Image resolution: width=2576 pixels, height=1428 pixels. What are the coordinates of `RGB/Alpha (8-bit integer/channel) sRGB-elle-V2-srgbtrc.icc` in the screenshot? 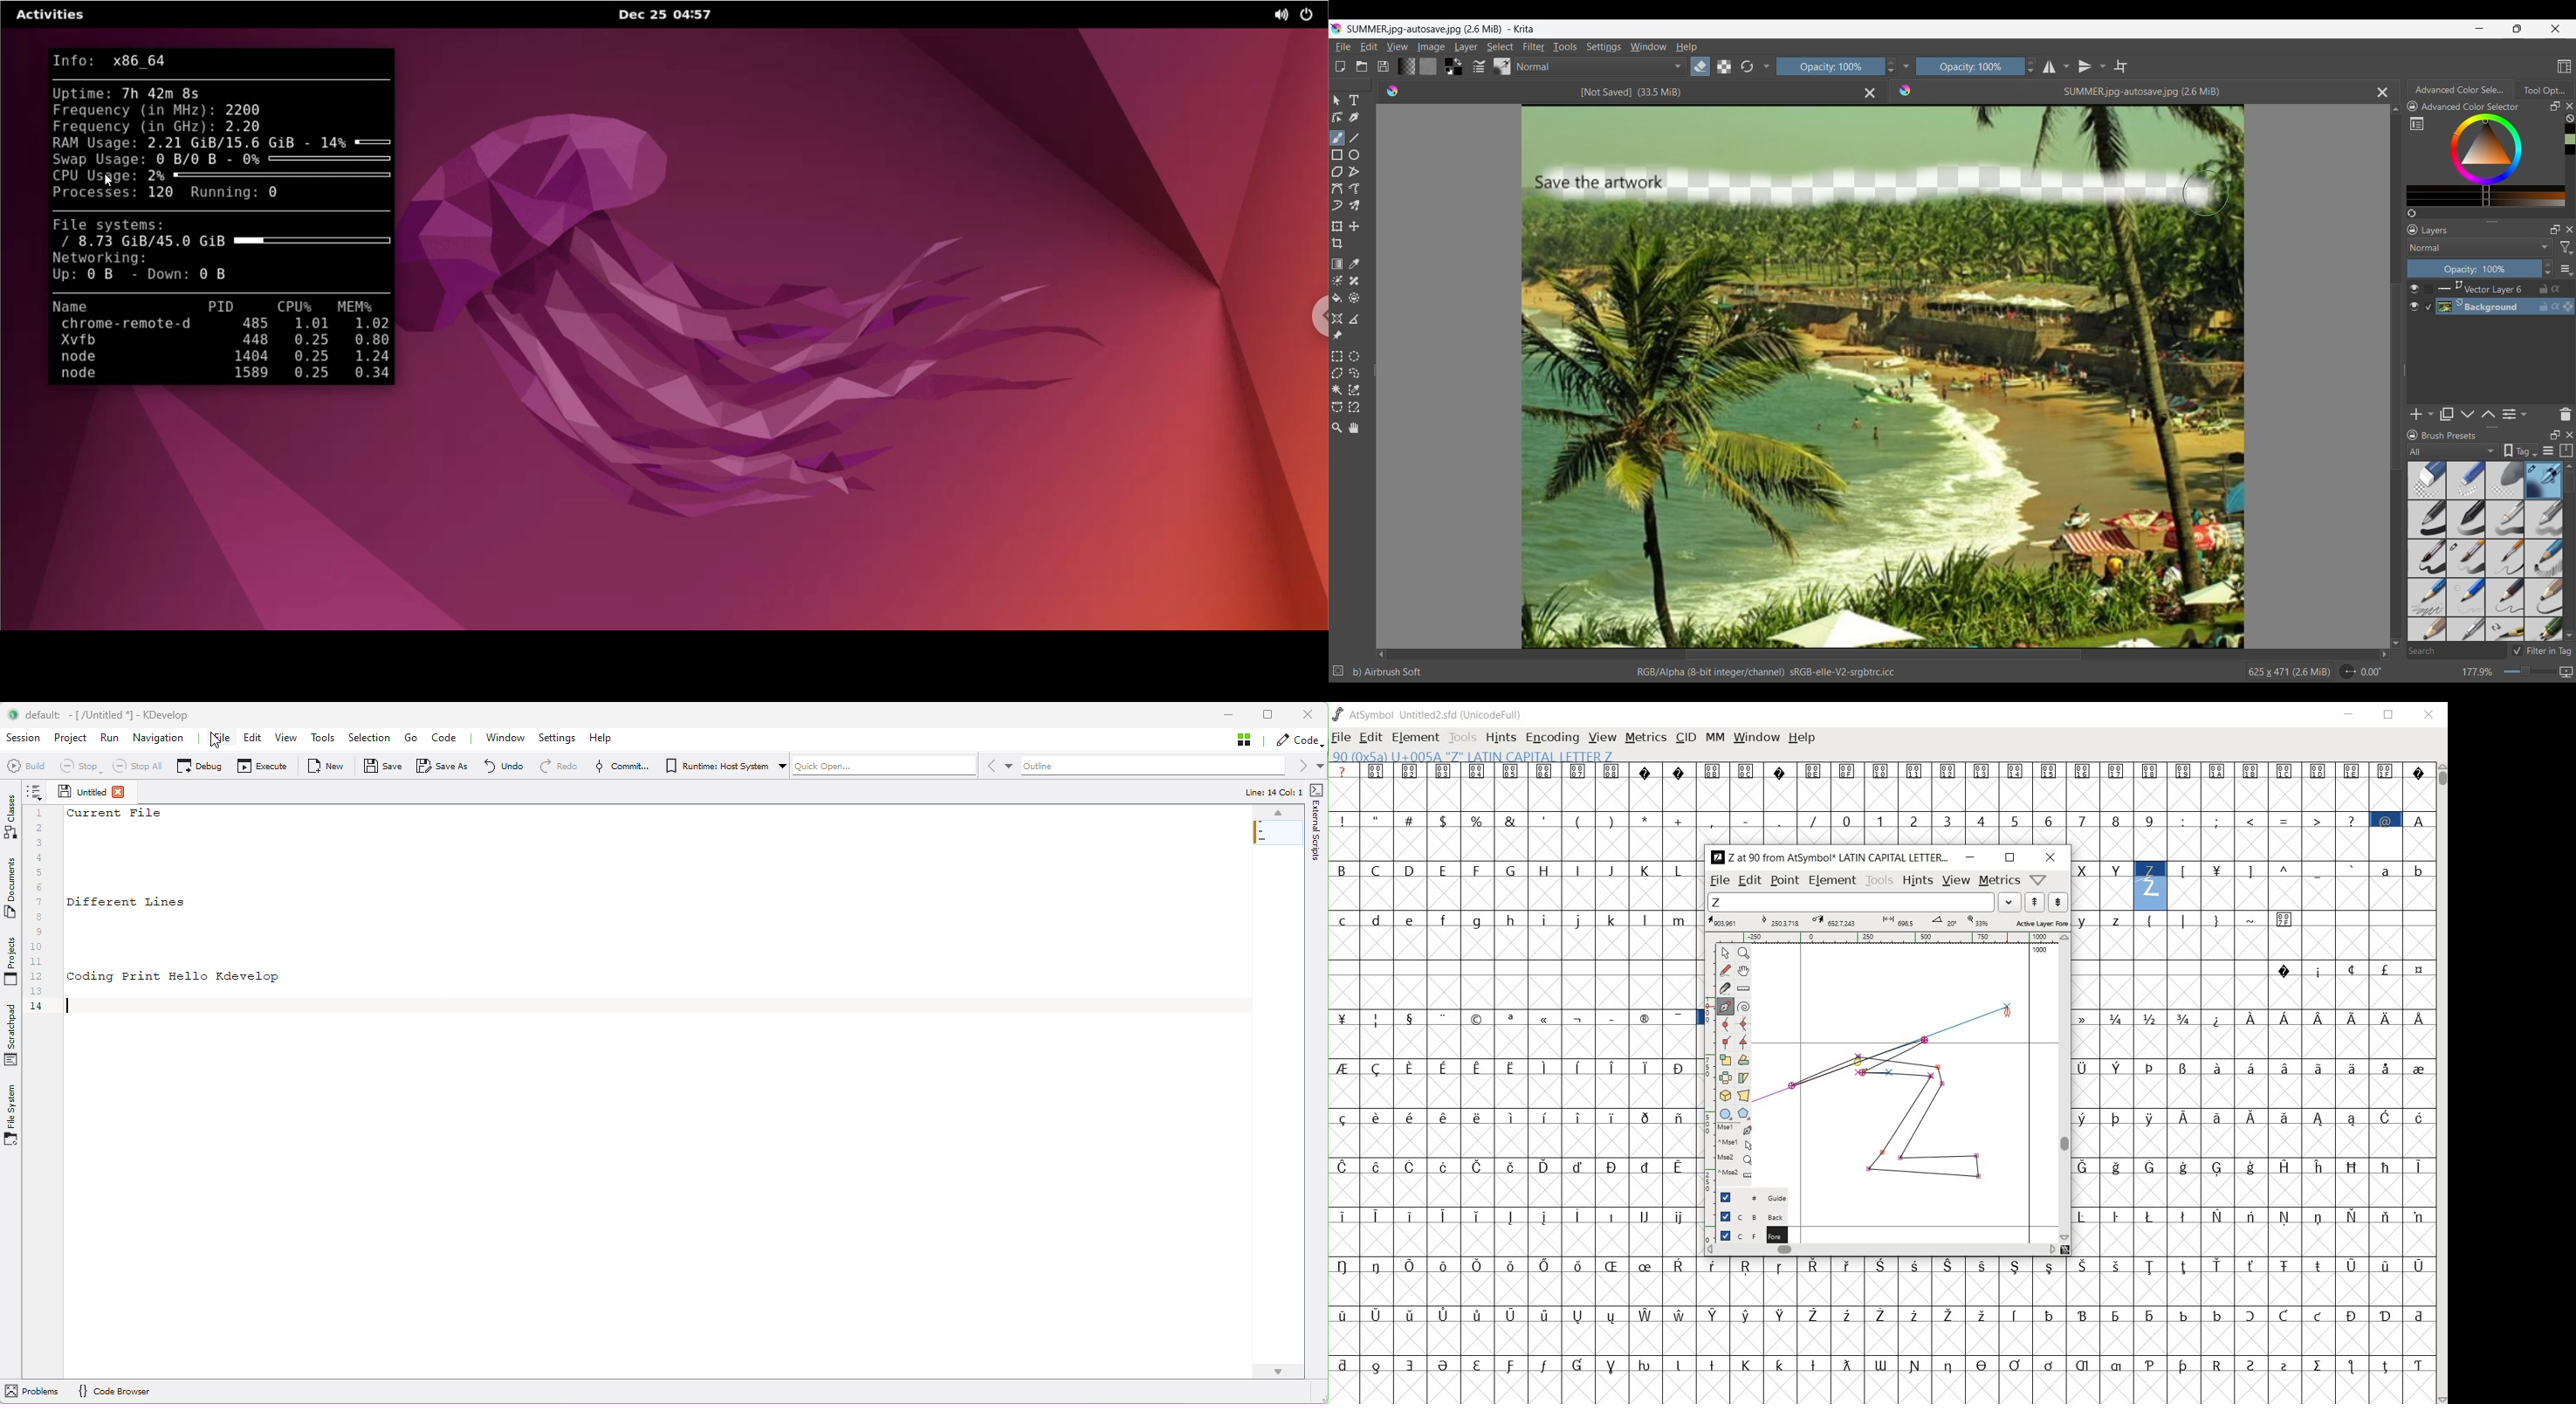 It's located at (1764, 673).